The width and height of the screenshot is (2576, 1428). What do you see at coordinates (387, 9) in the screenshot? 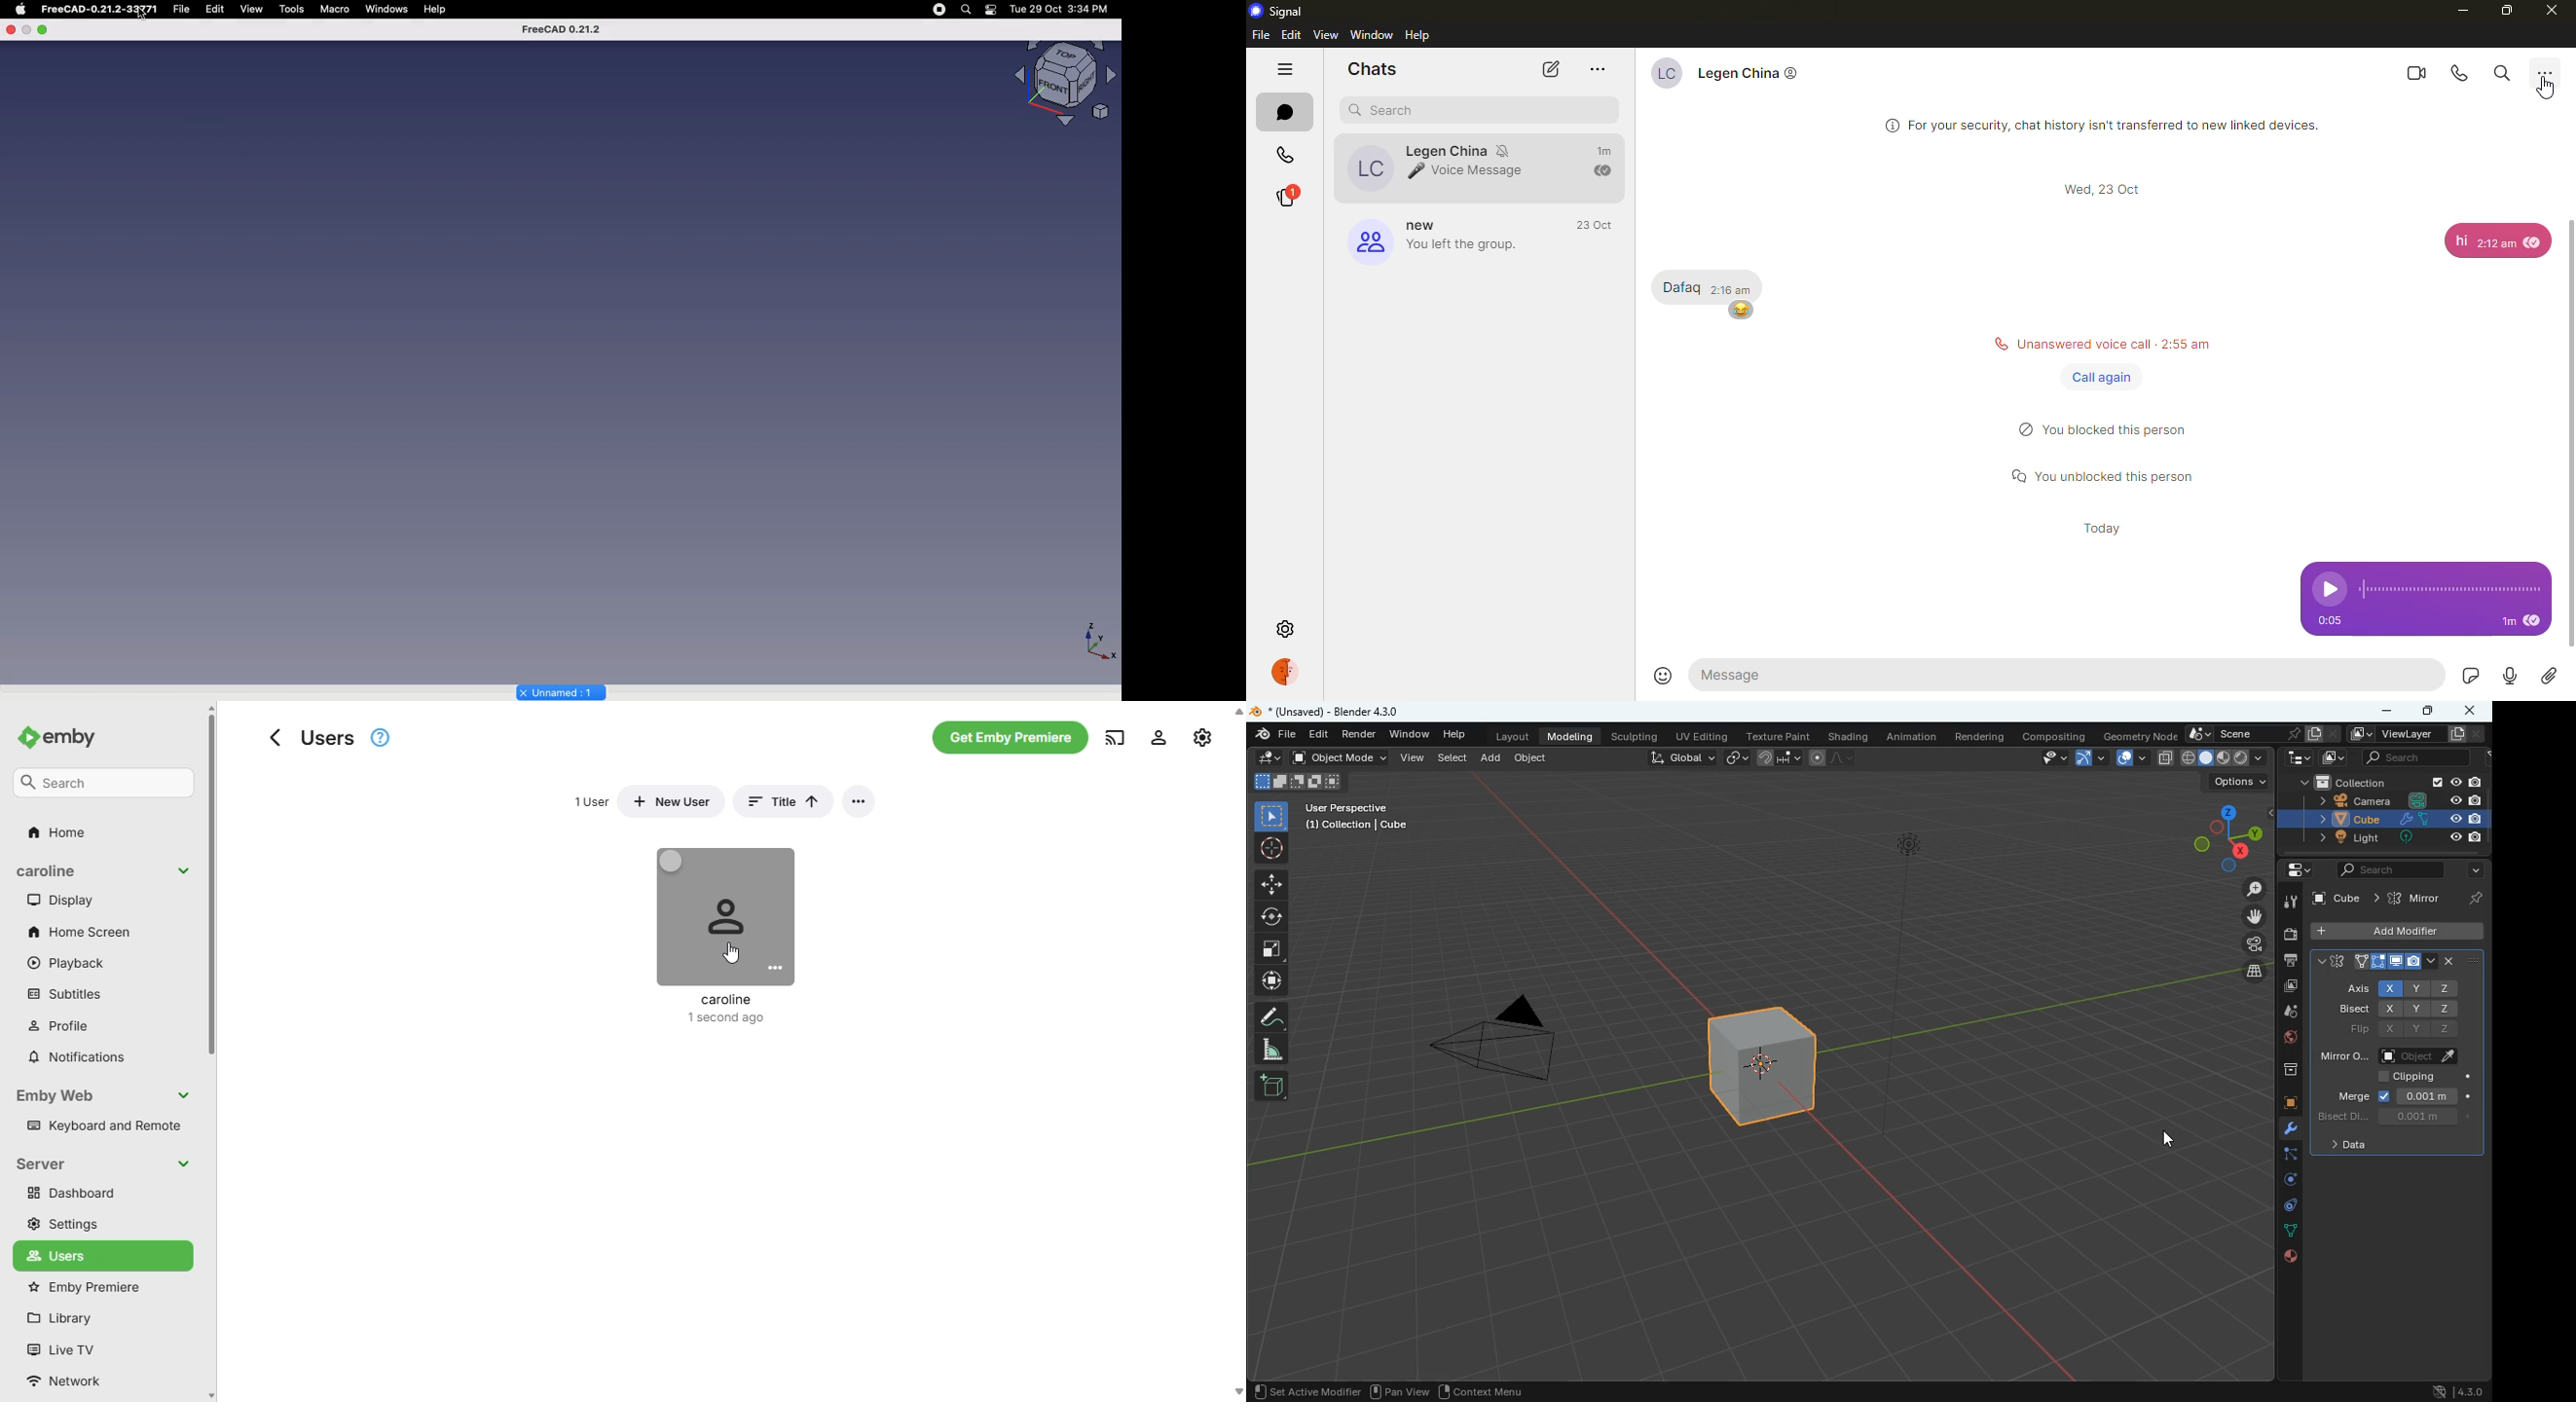
I see `windows` at bounding box center [387, 9].